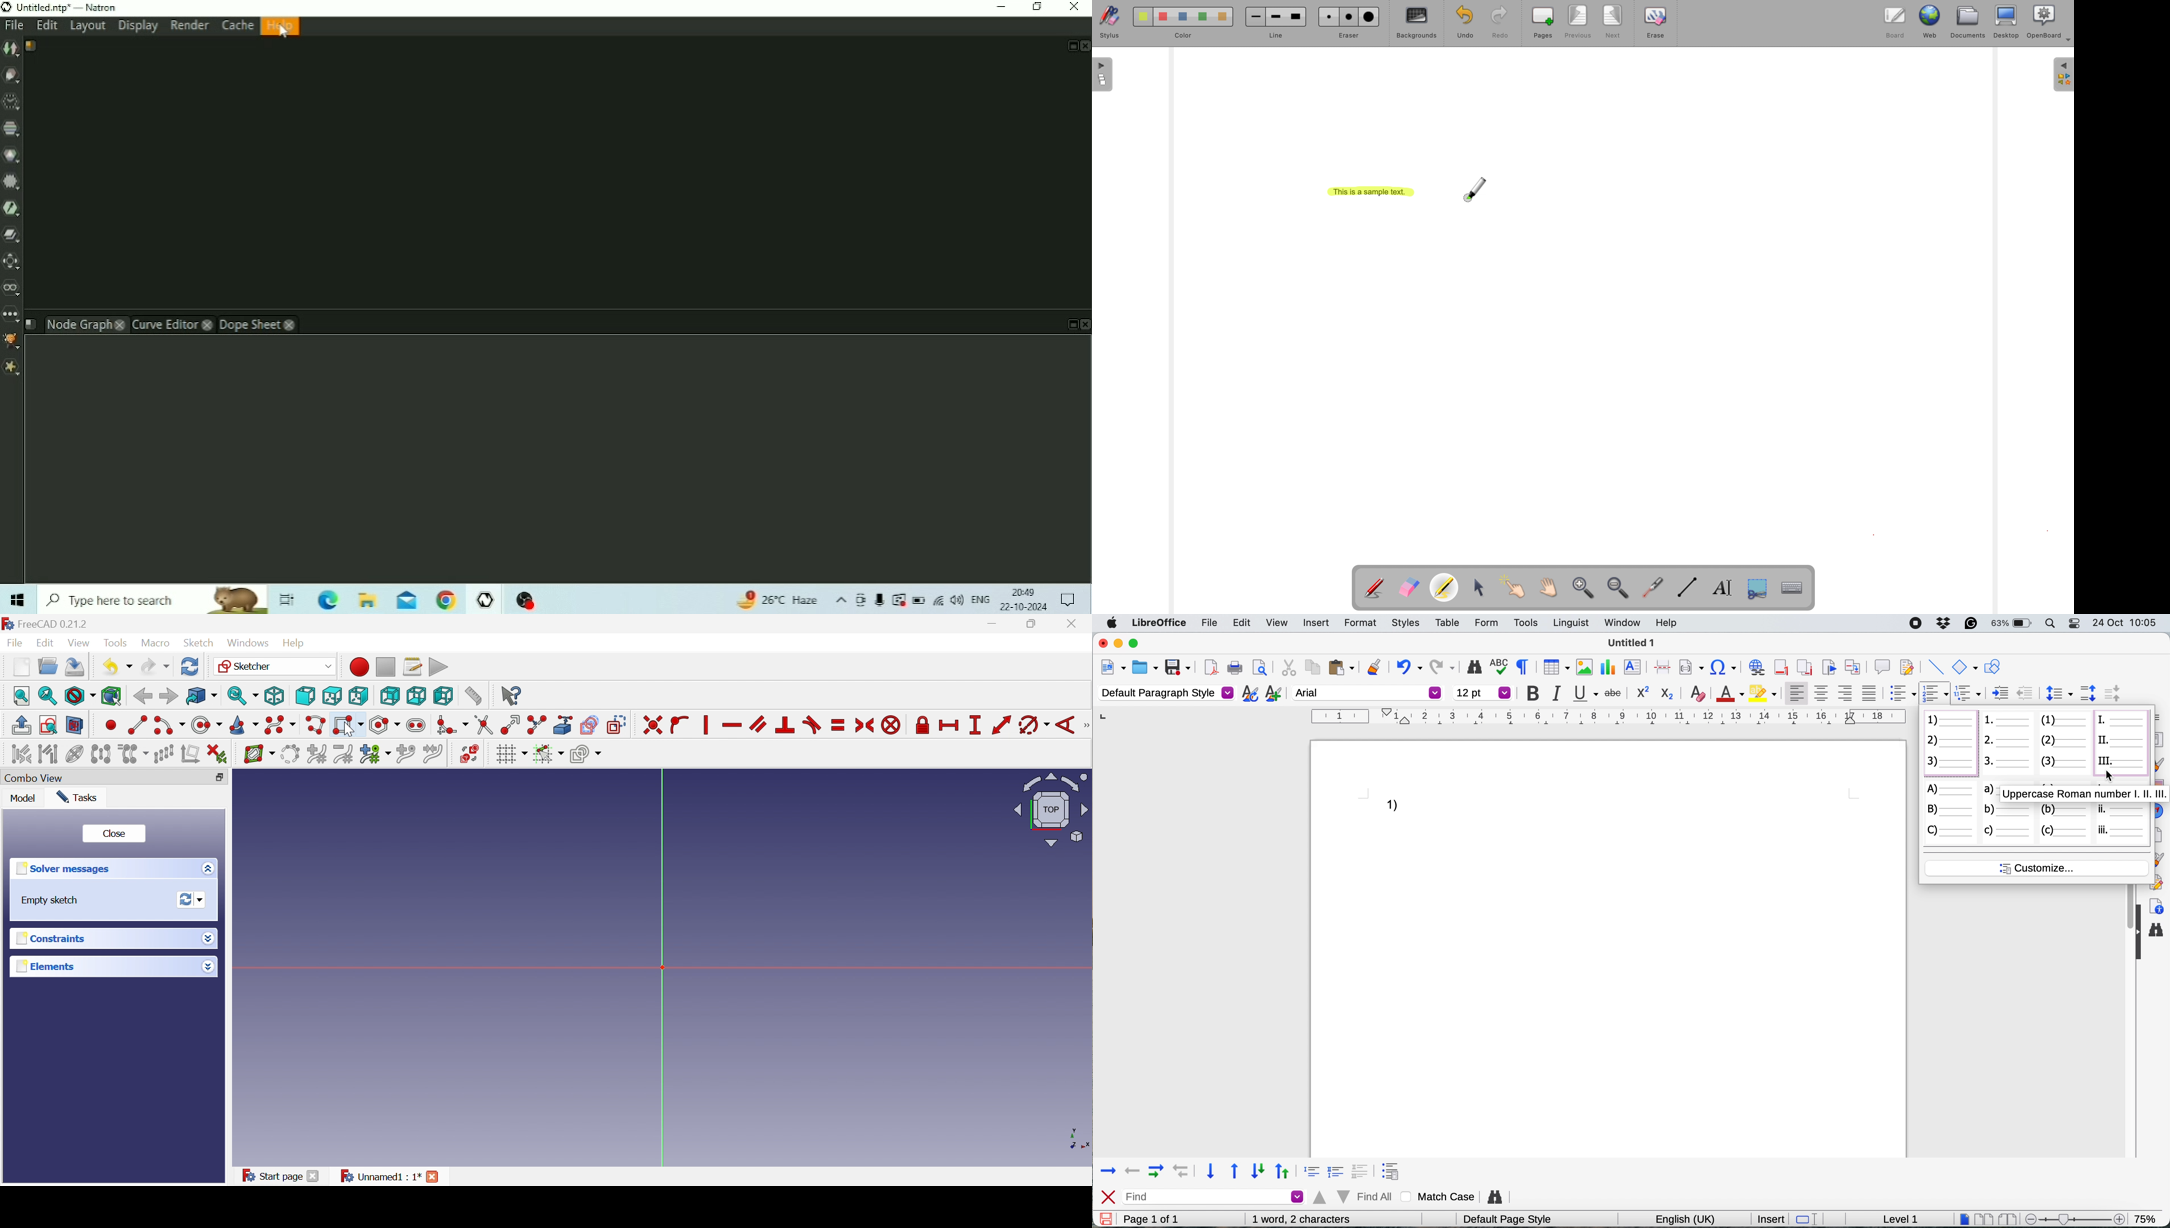 This screenshot has height=1232, width=2184. Describe the element at coordinates (1971, 693) in the screenshot. I see `select outline format` at that location.